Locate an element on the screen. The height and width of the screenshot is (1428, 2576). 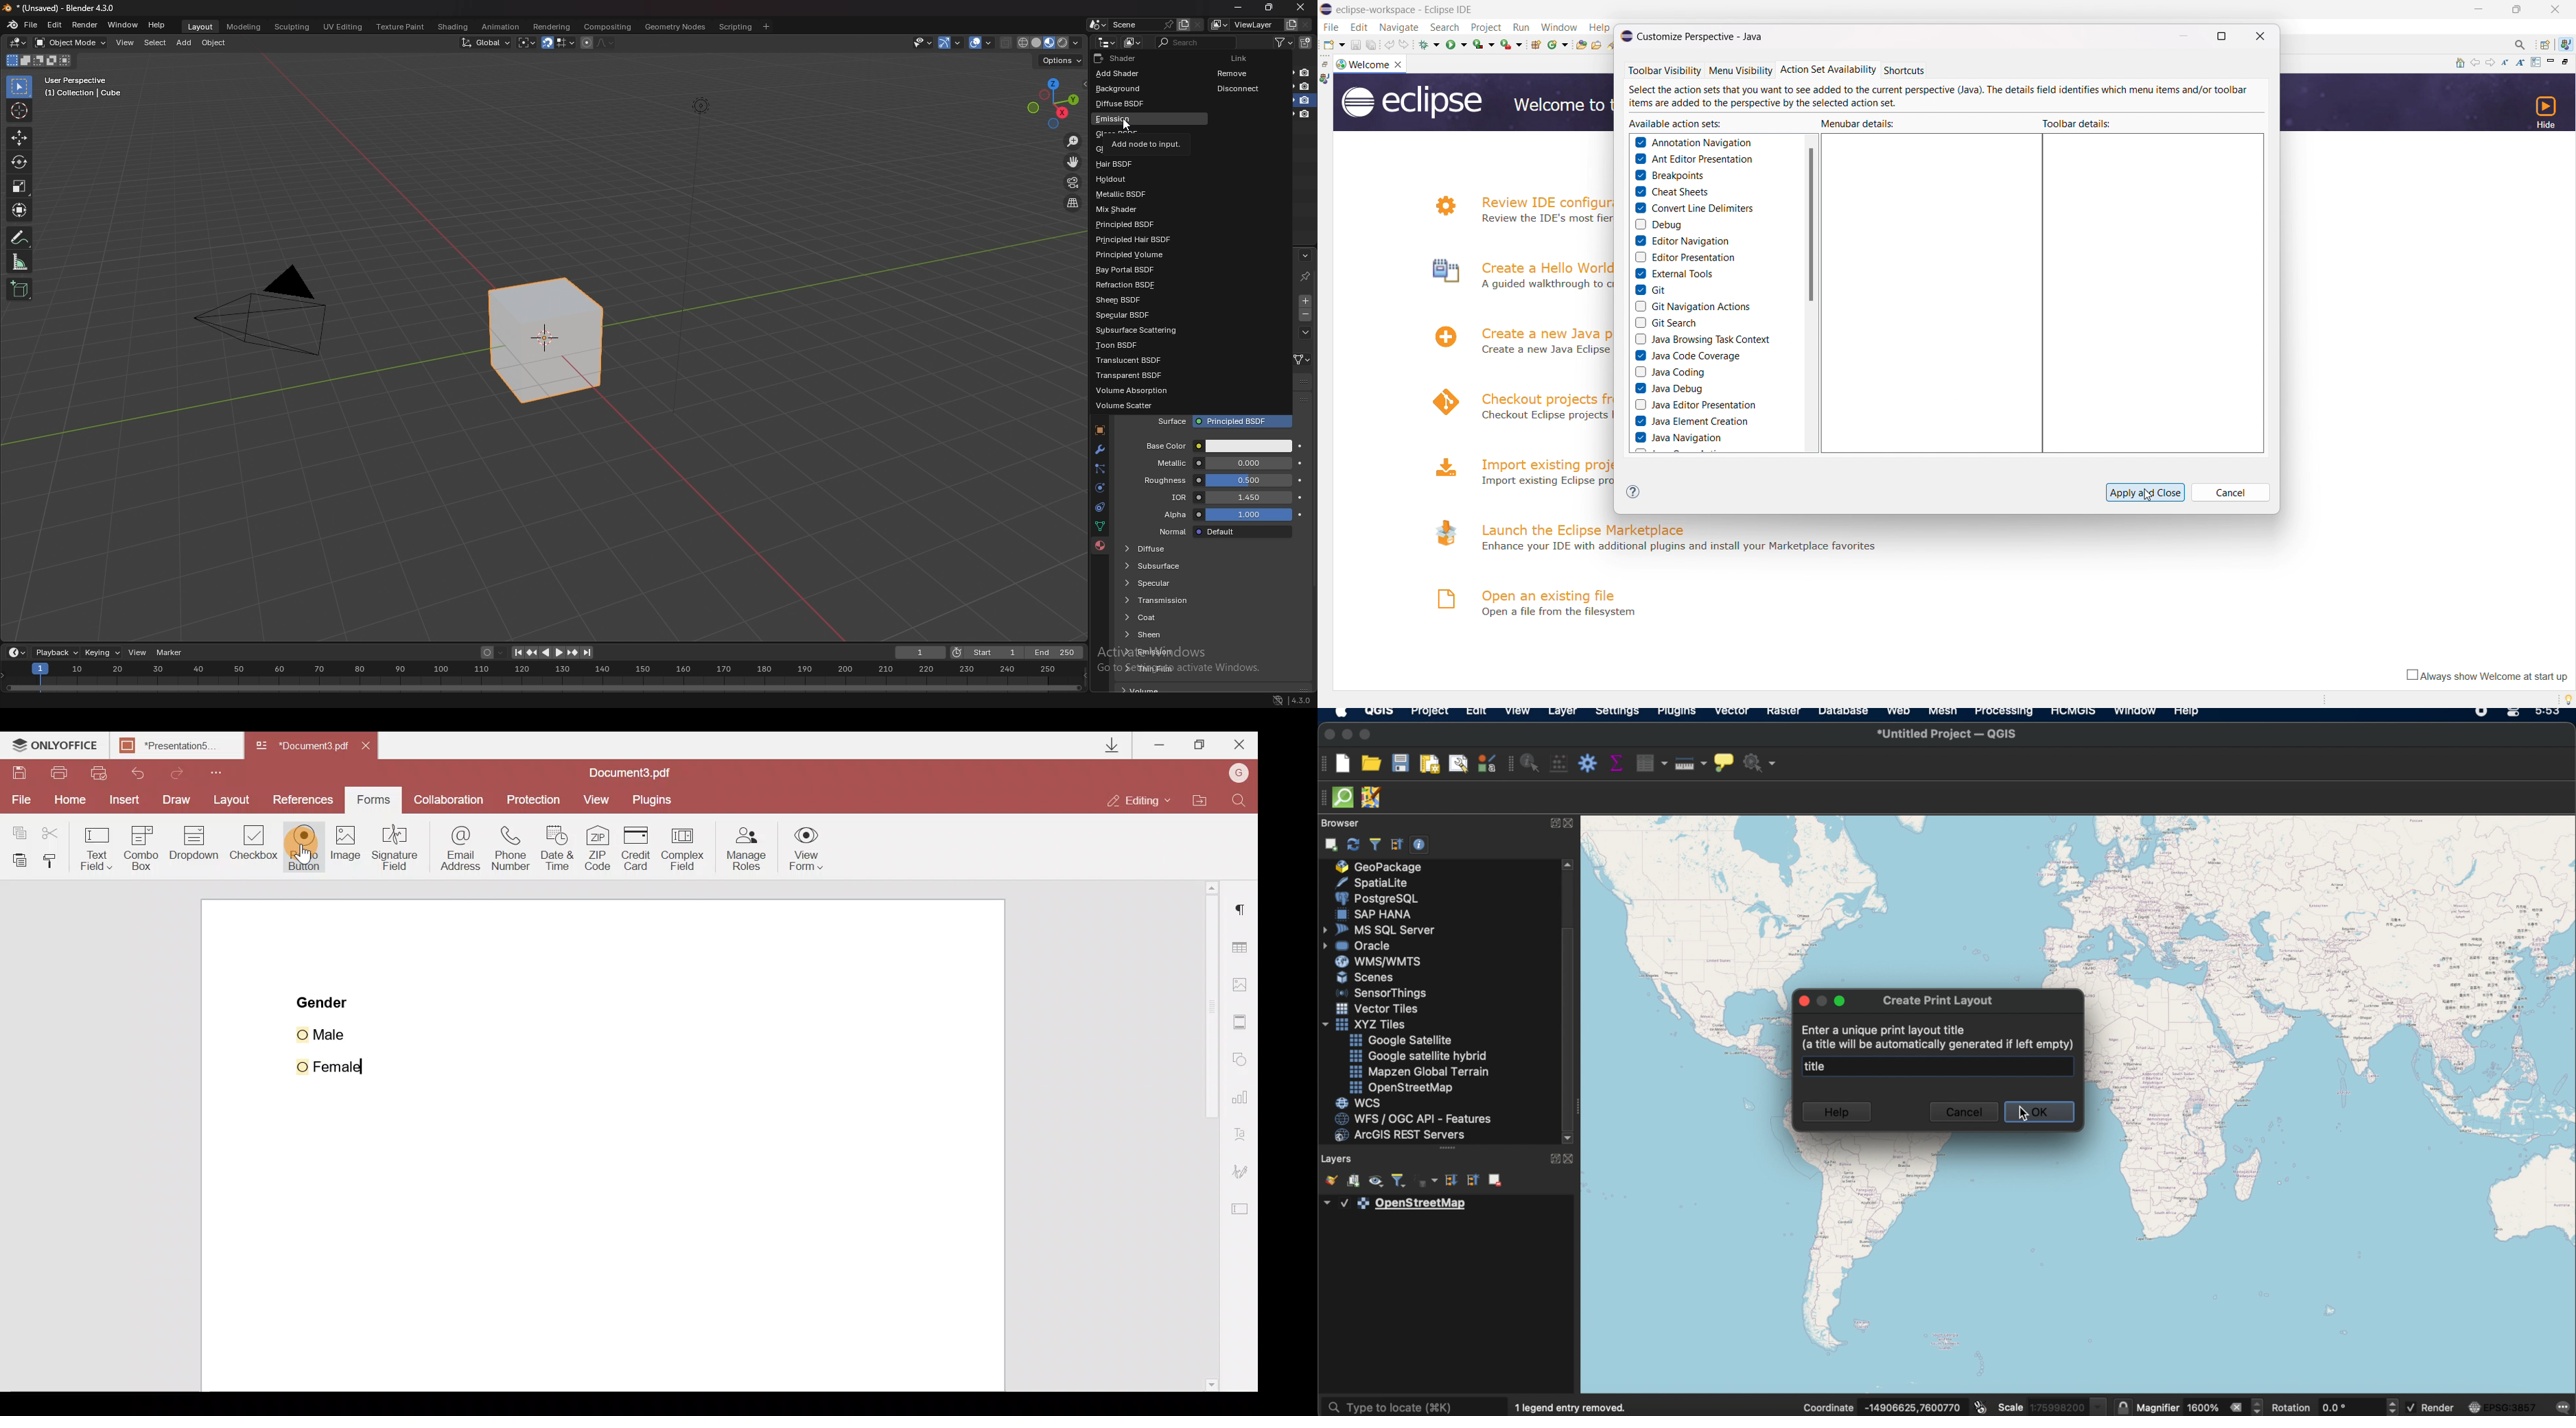
magnifier is located at coordinates (2202, 1405).